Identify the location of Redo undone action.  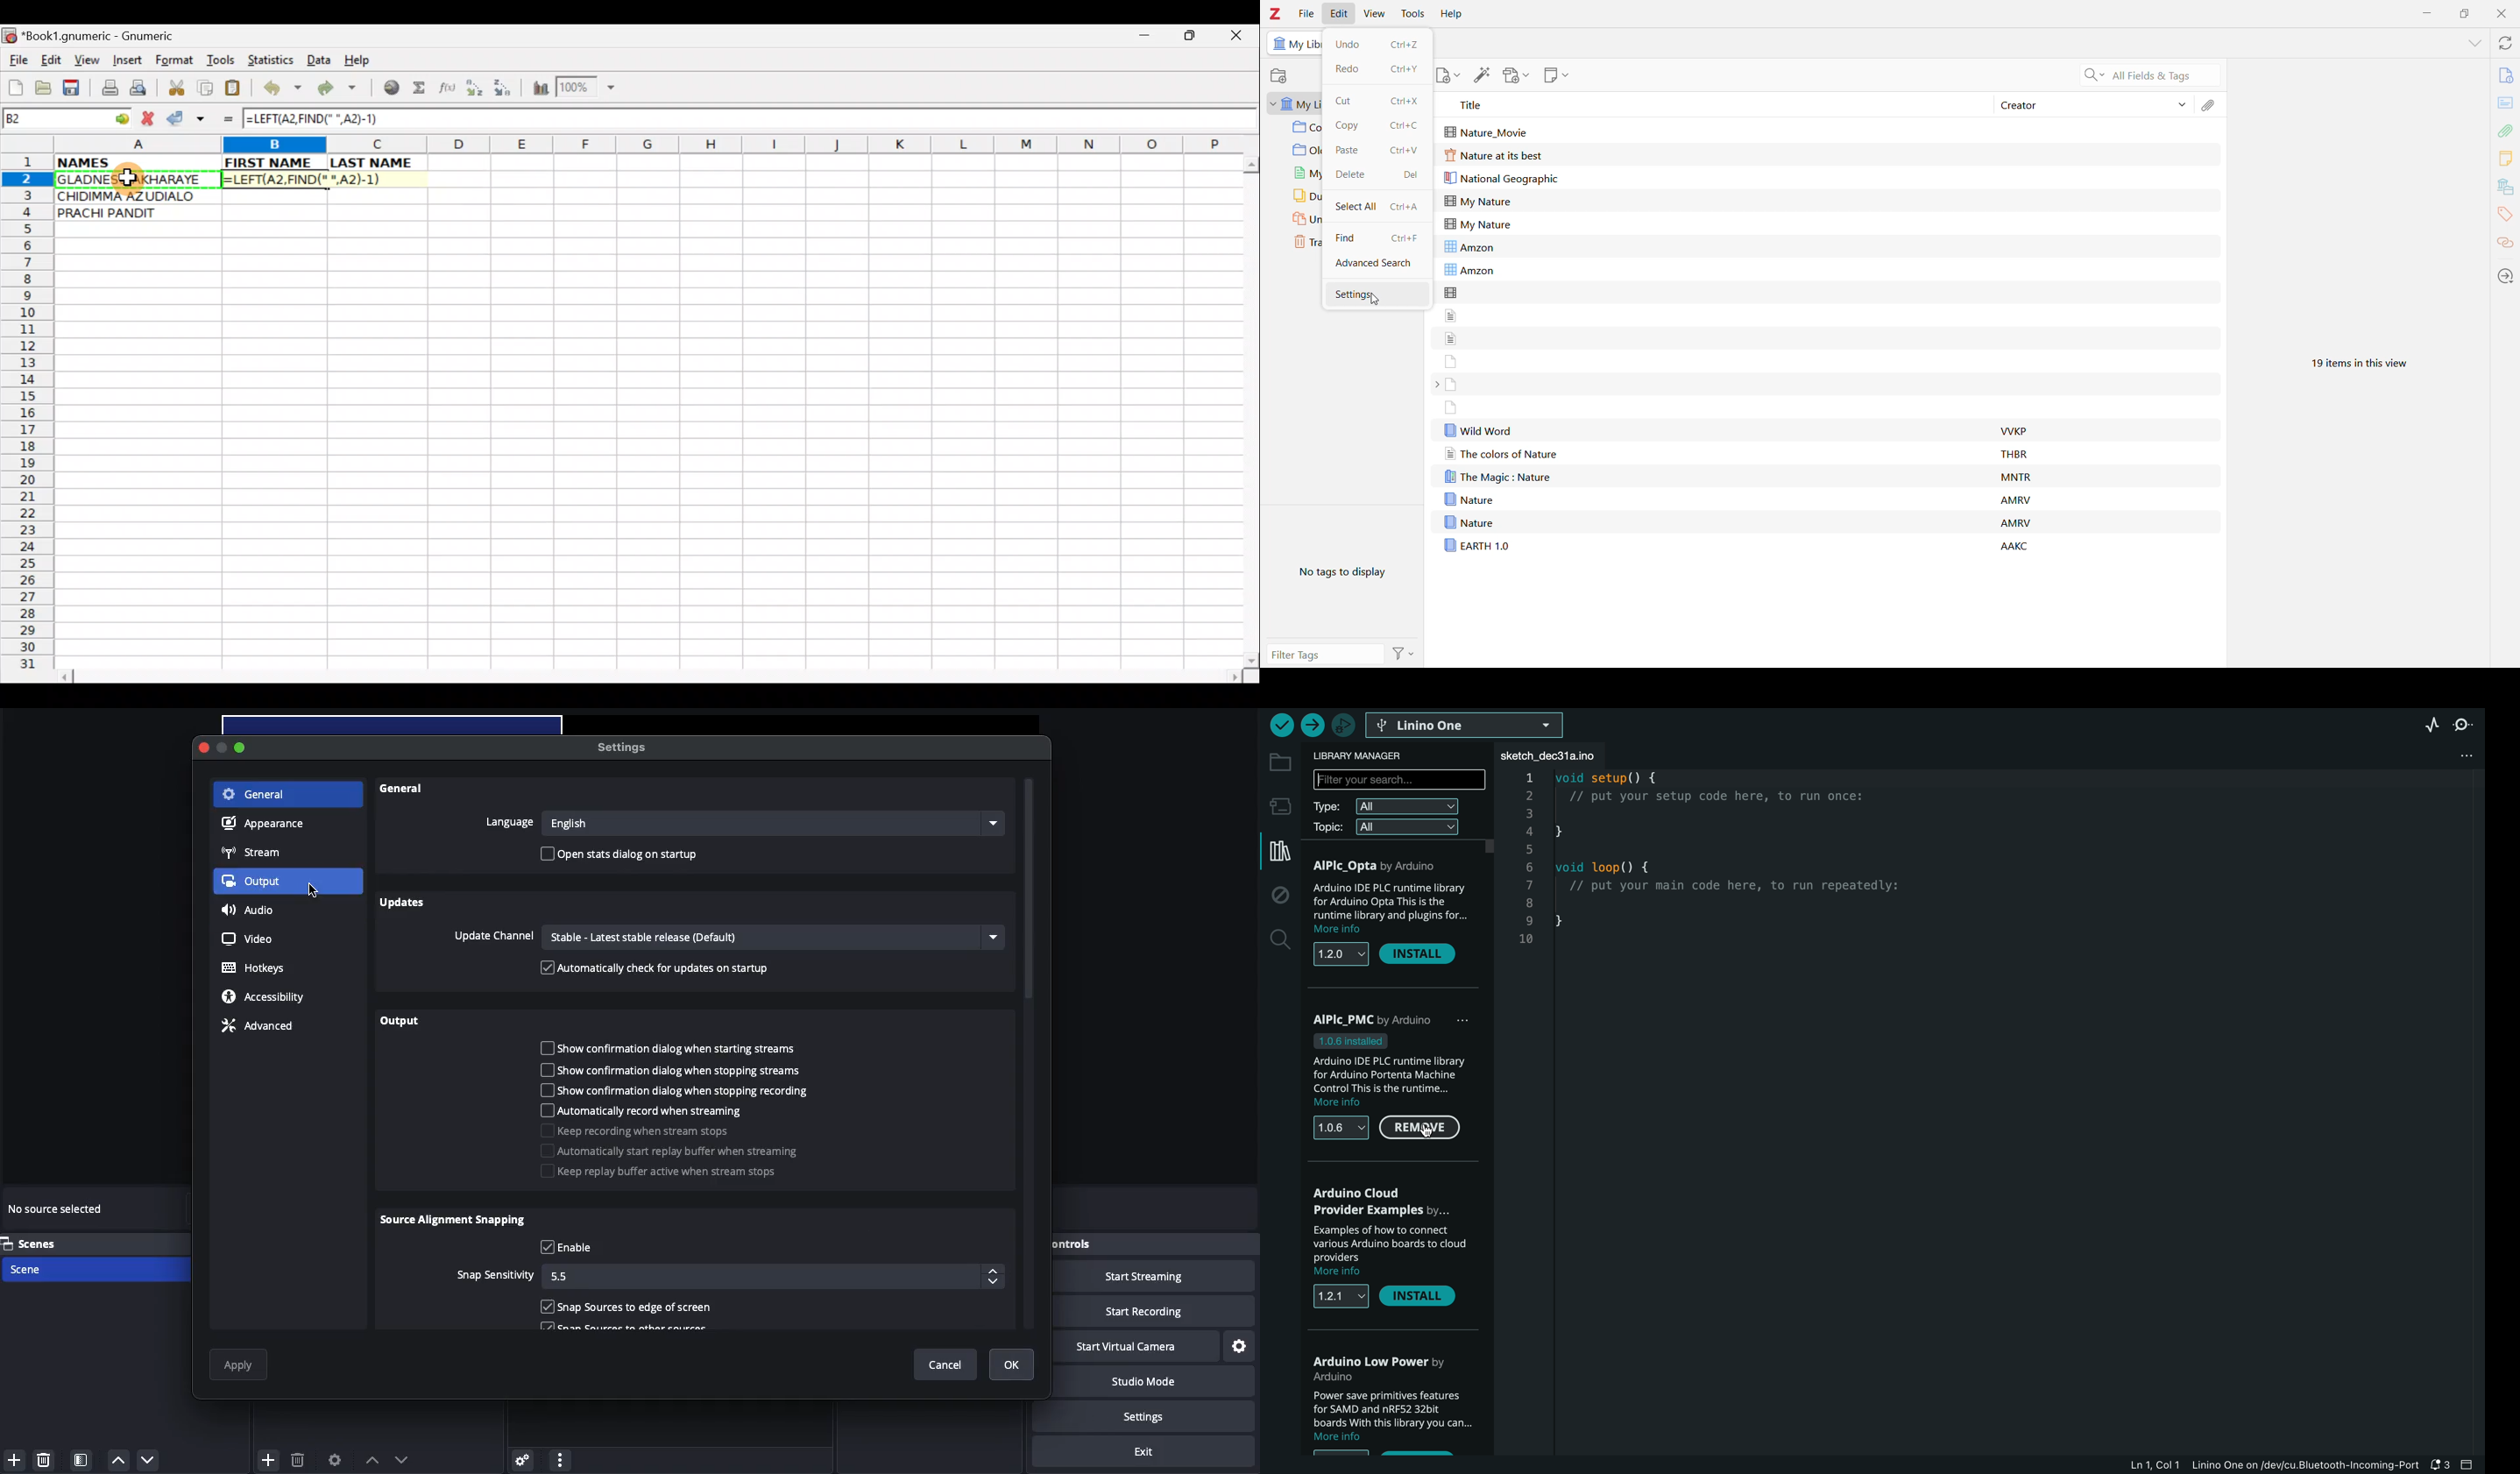
(340, 90).